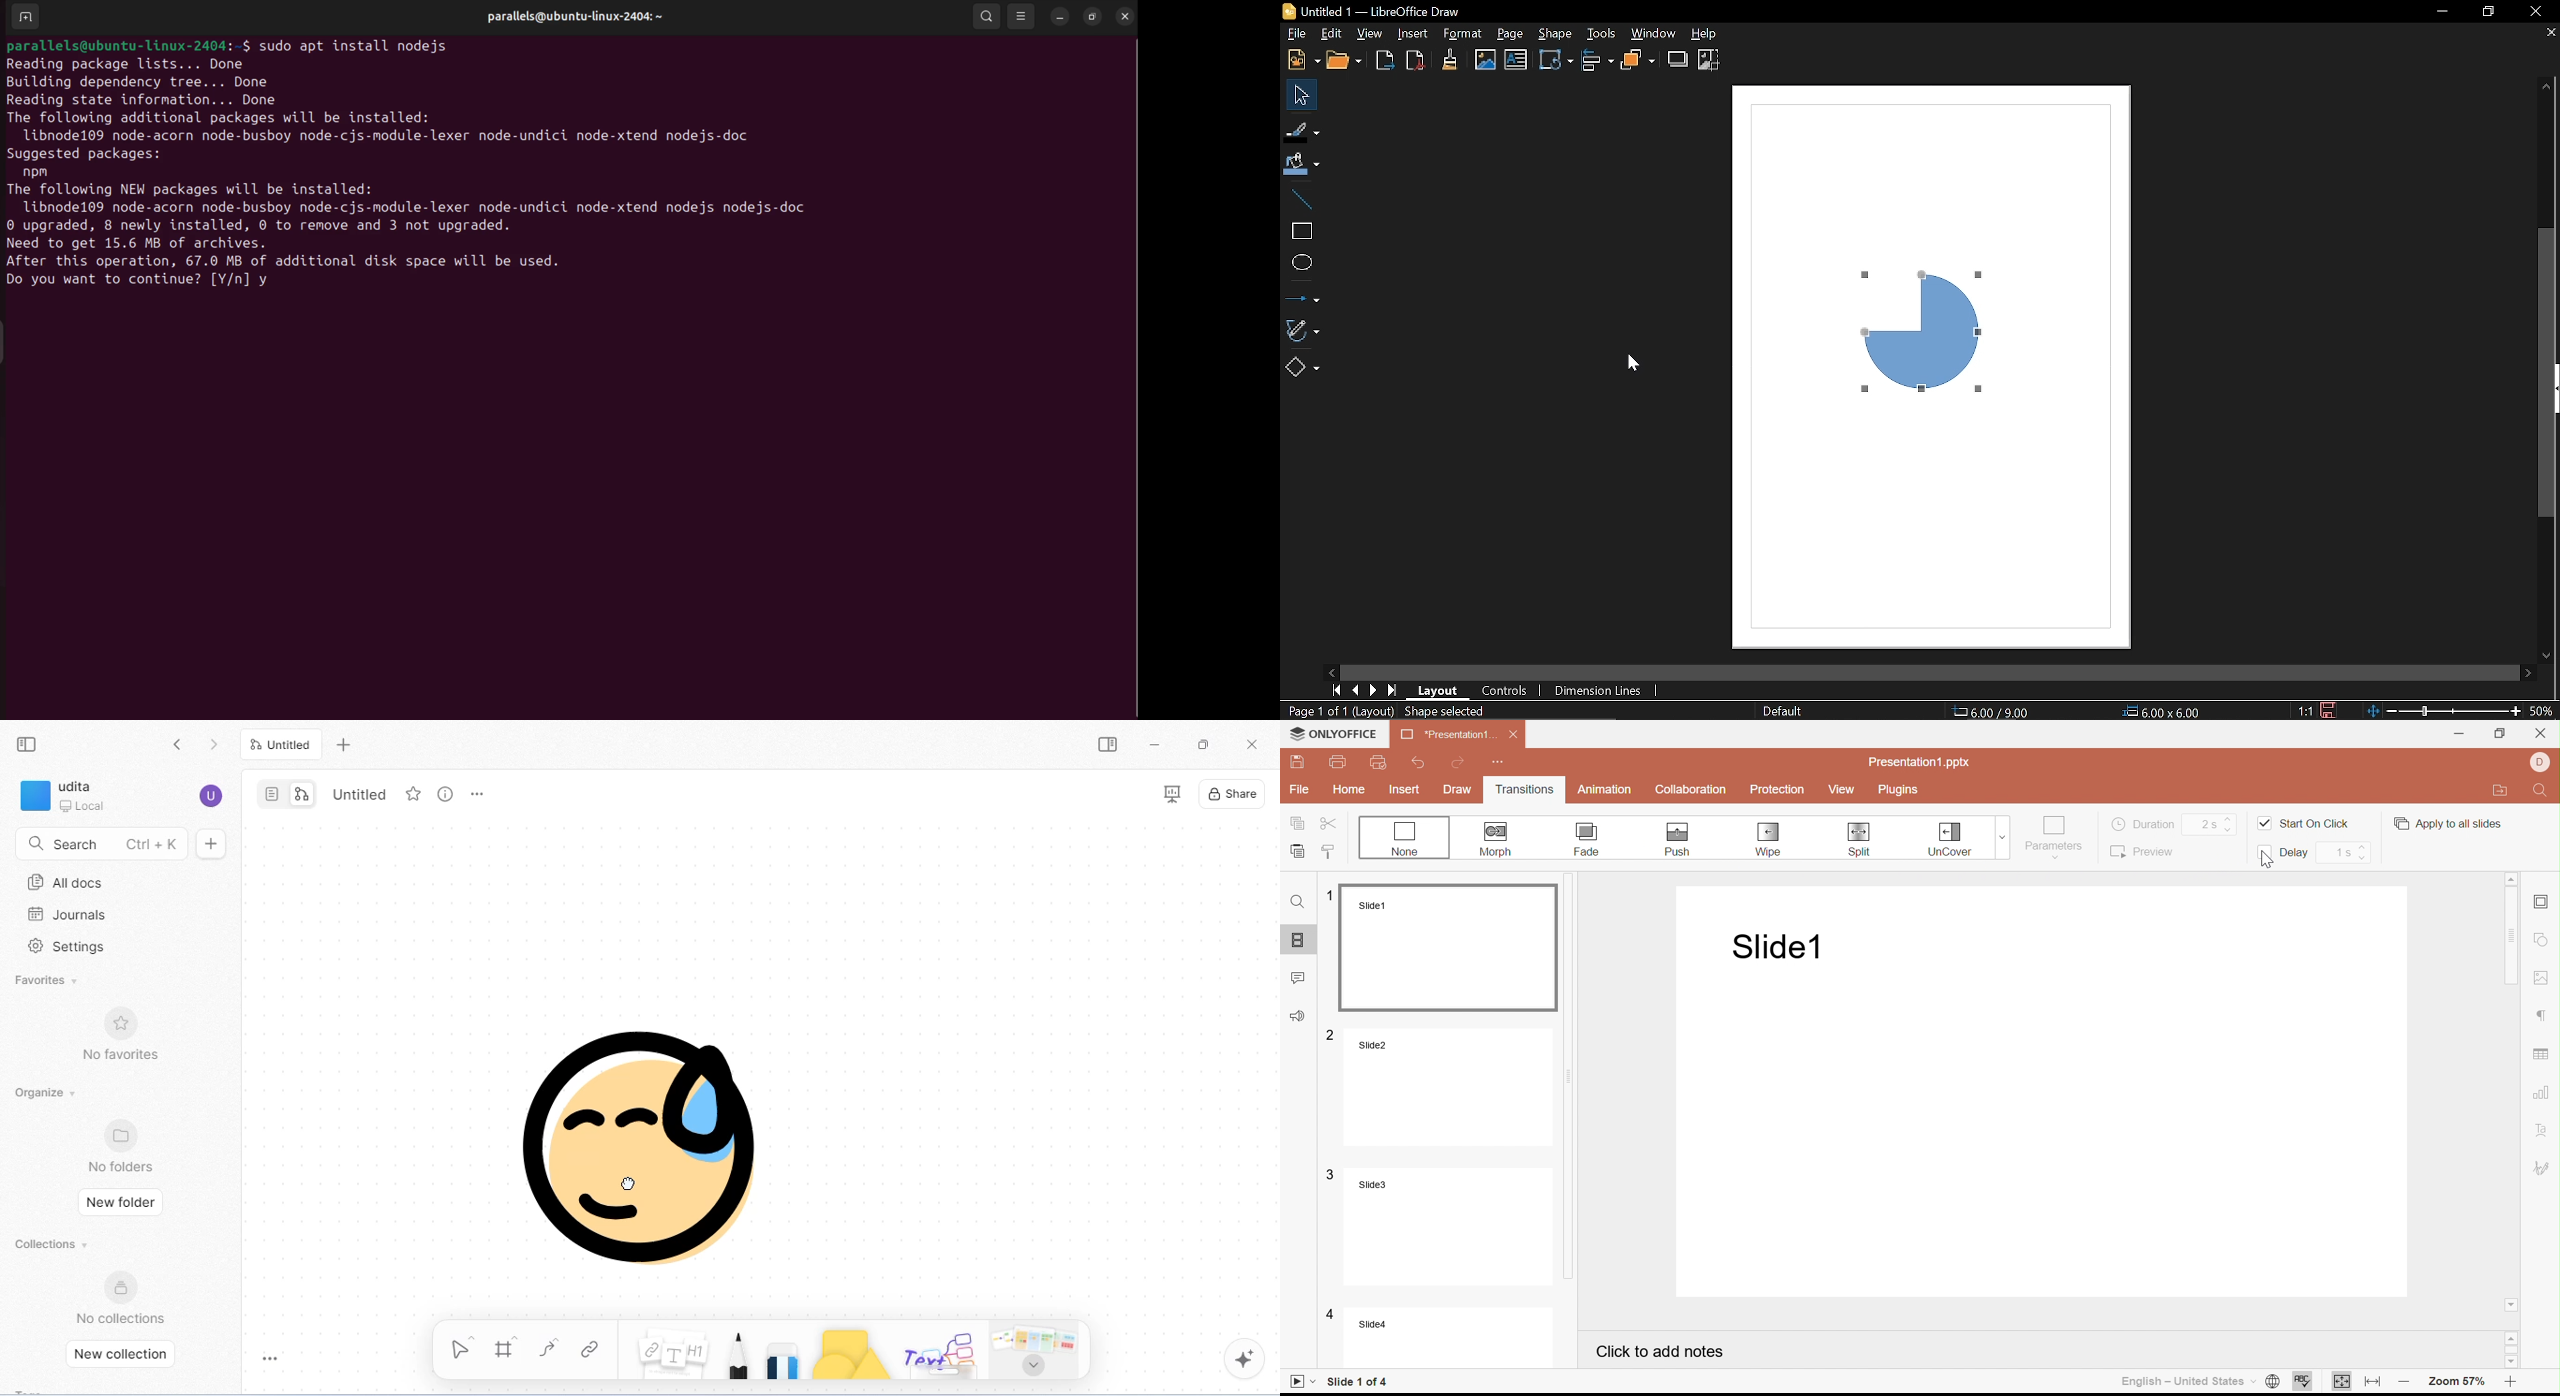 The width and height of the screenshot is (2576, 1400). I want to click on Slide 1 of 4, so click(1357, 1382).